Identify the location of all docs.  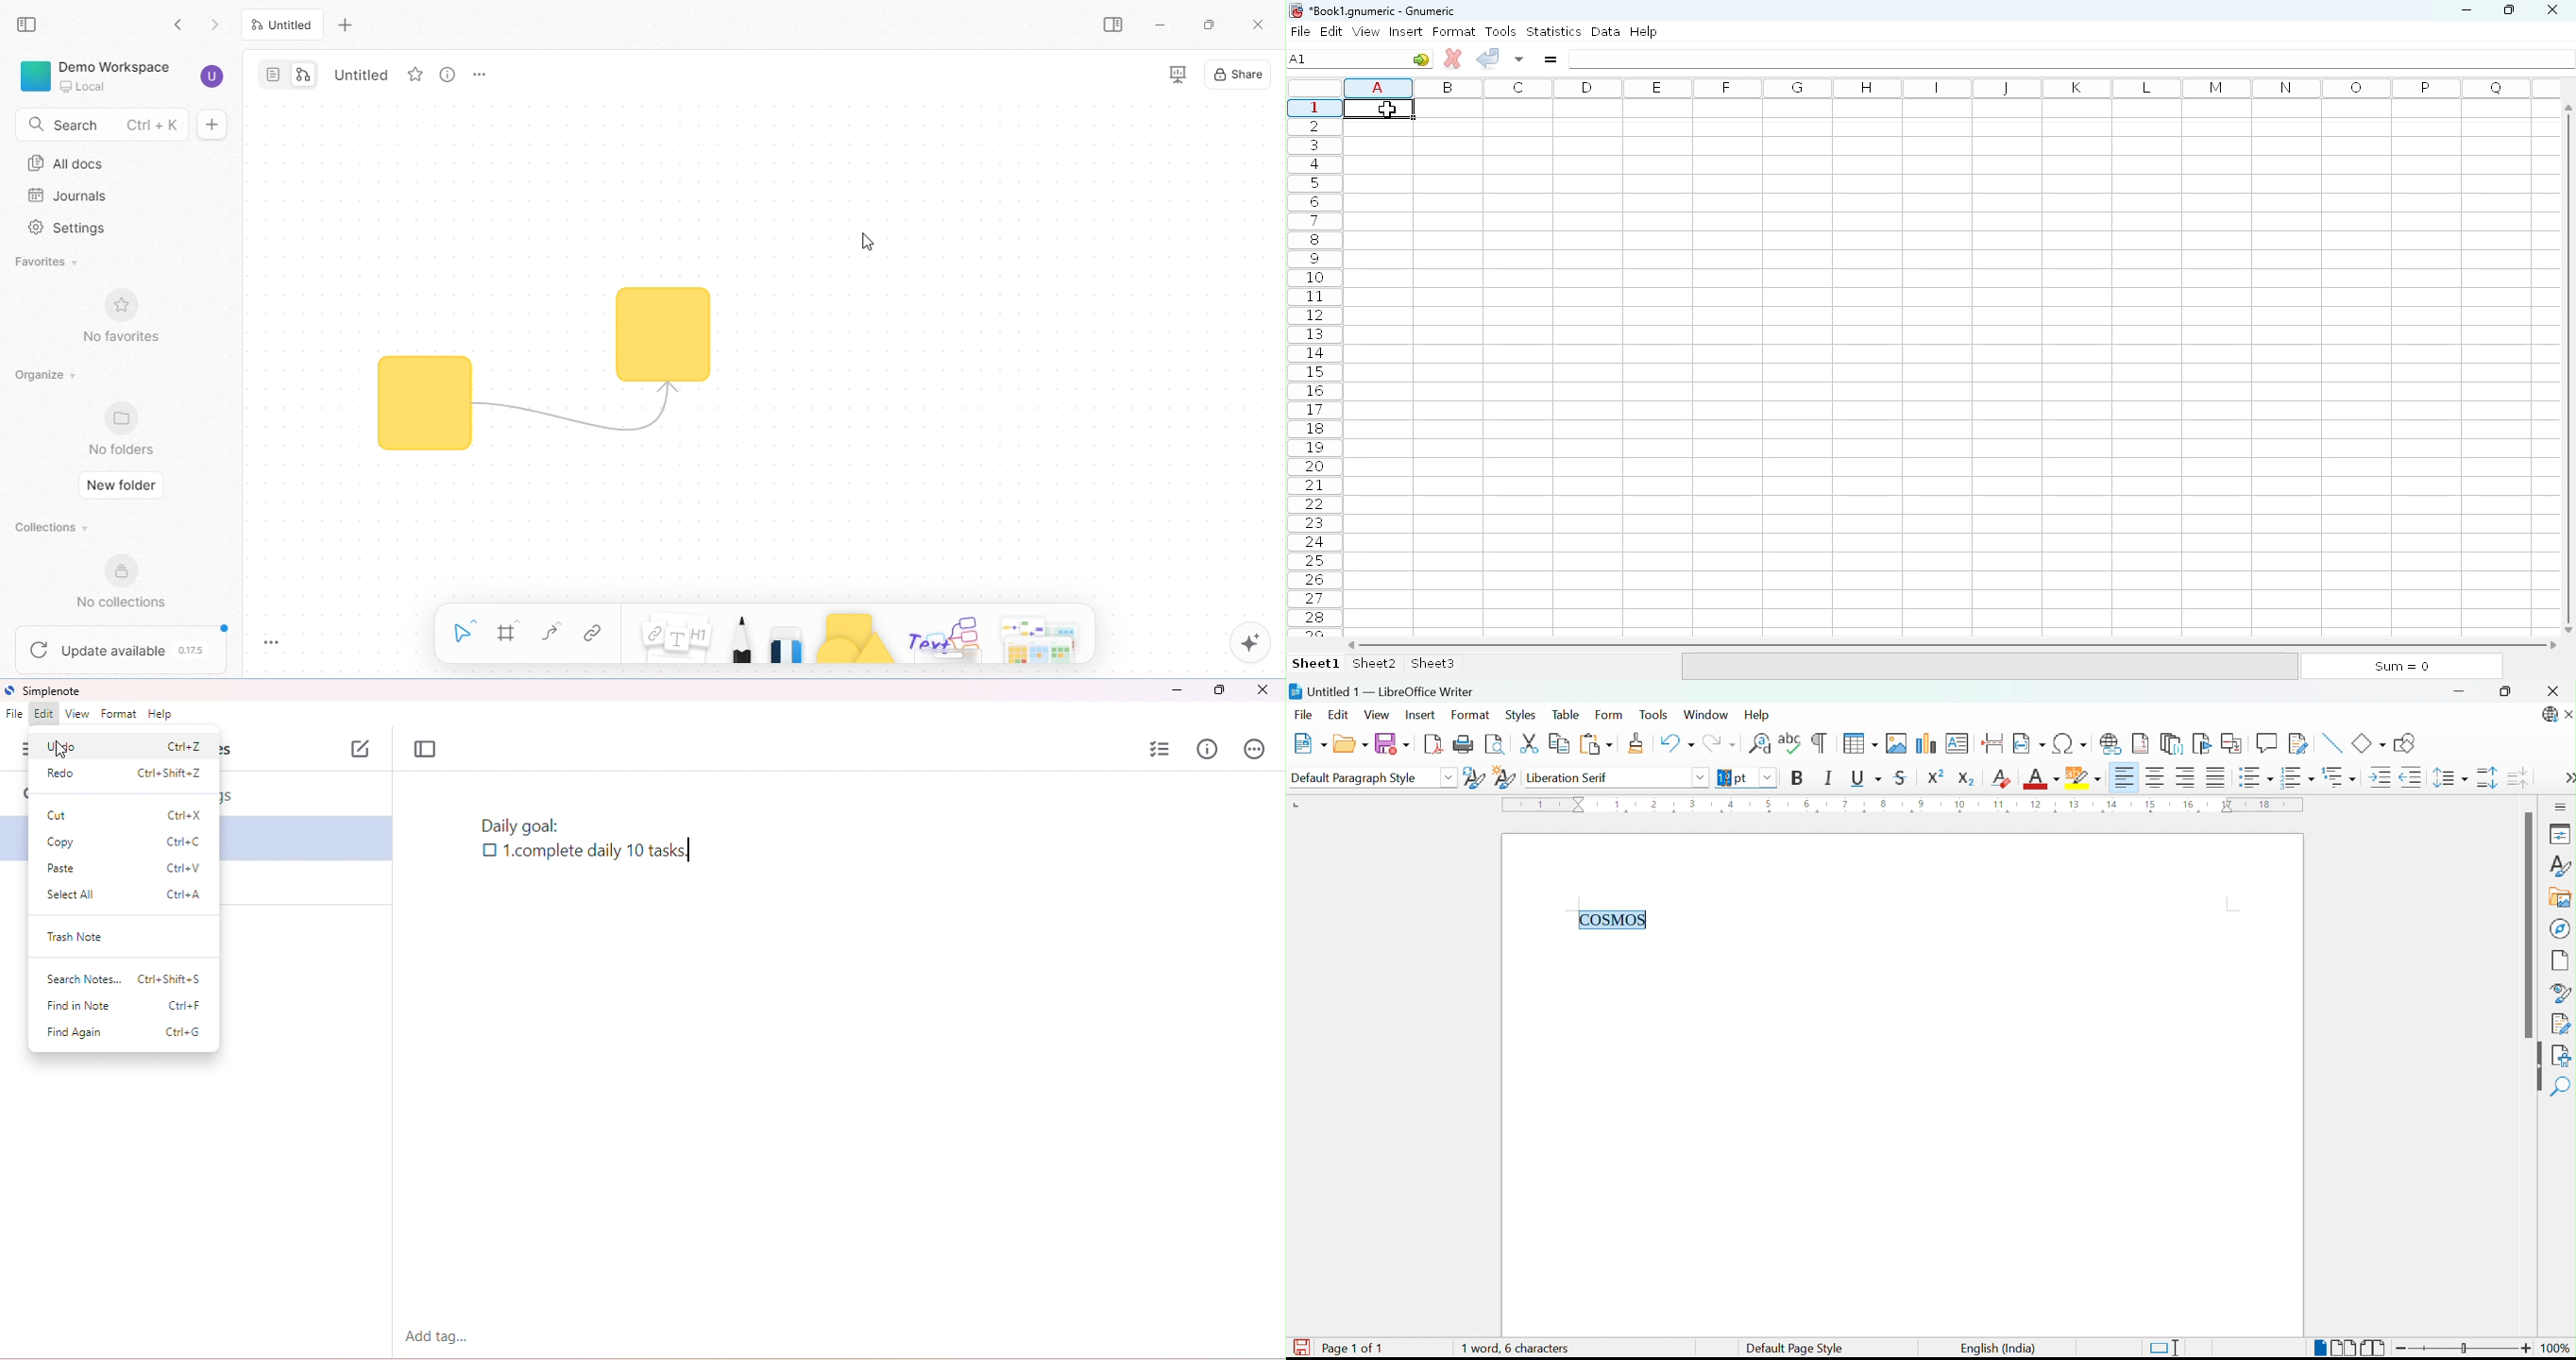
(68, 164).